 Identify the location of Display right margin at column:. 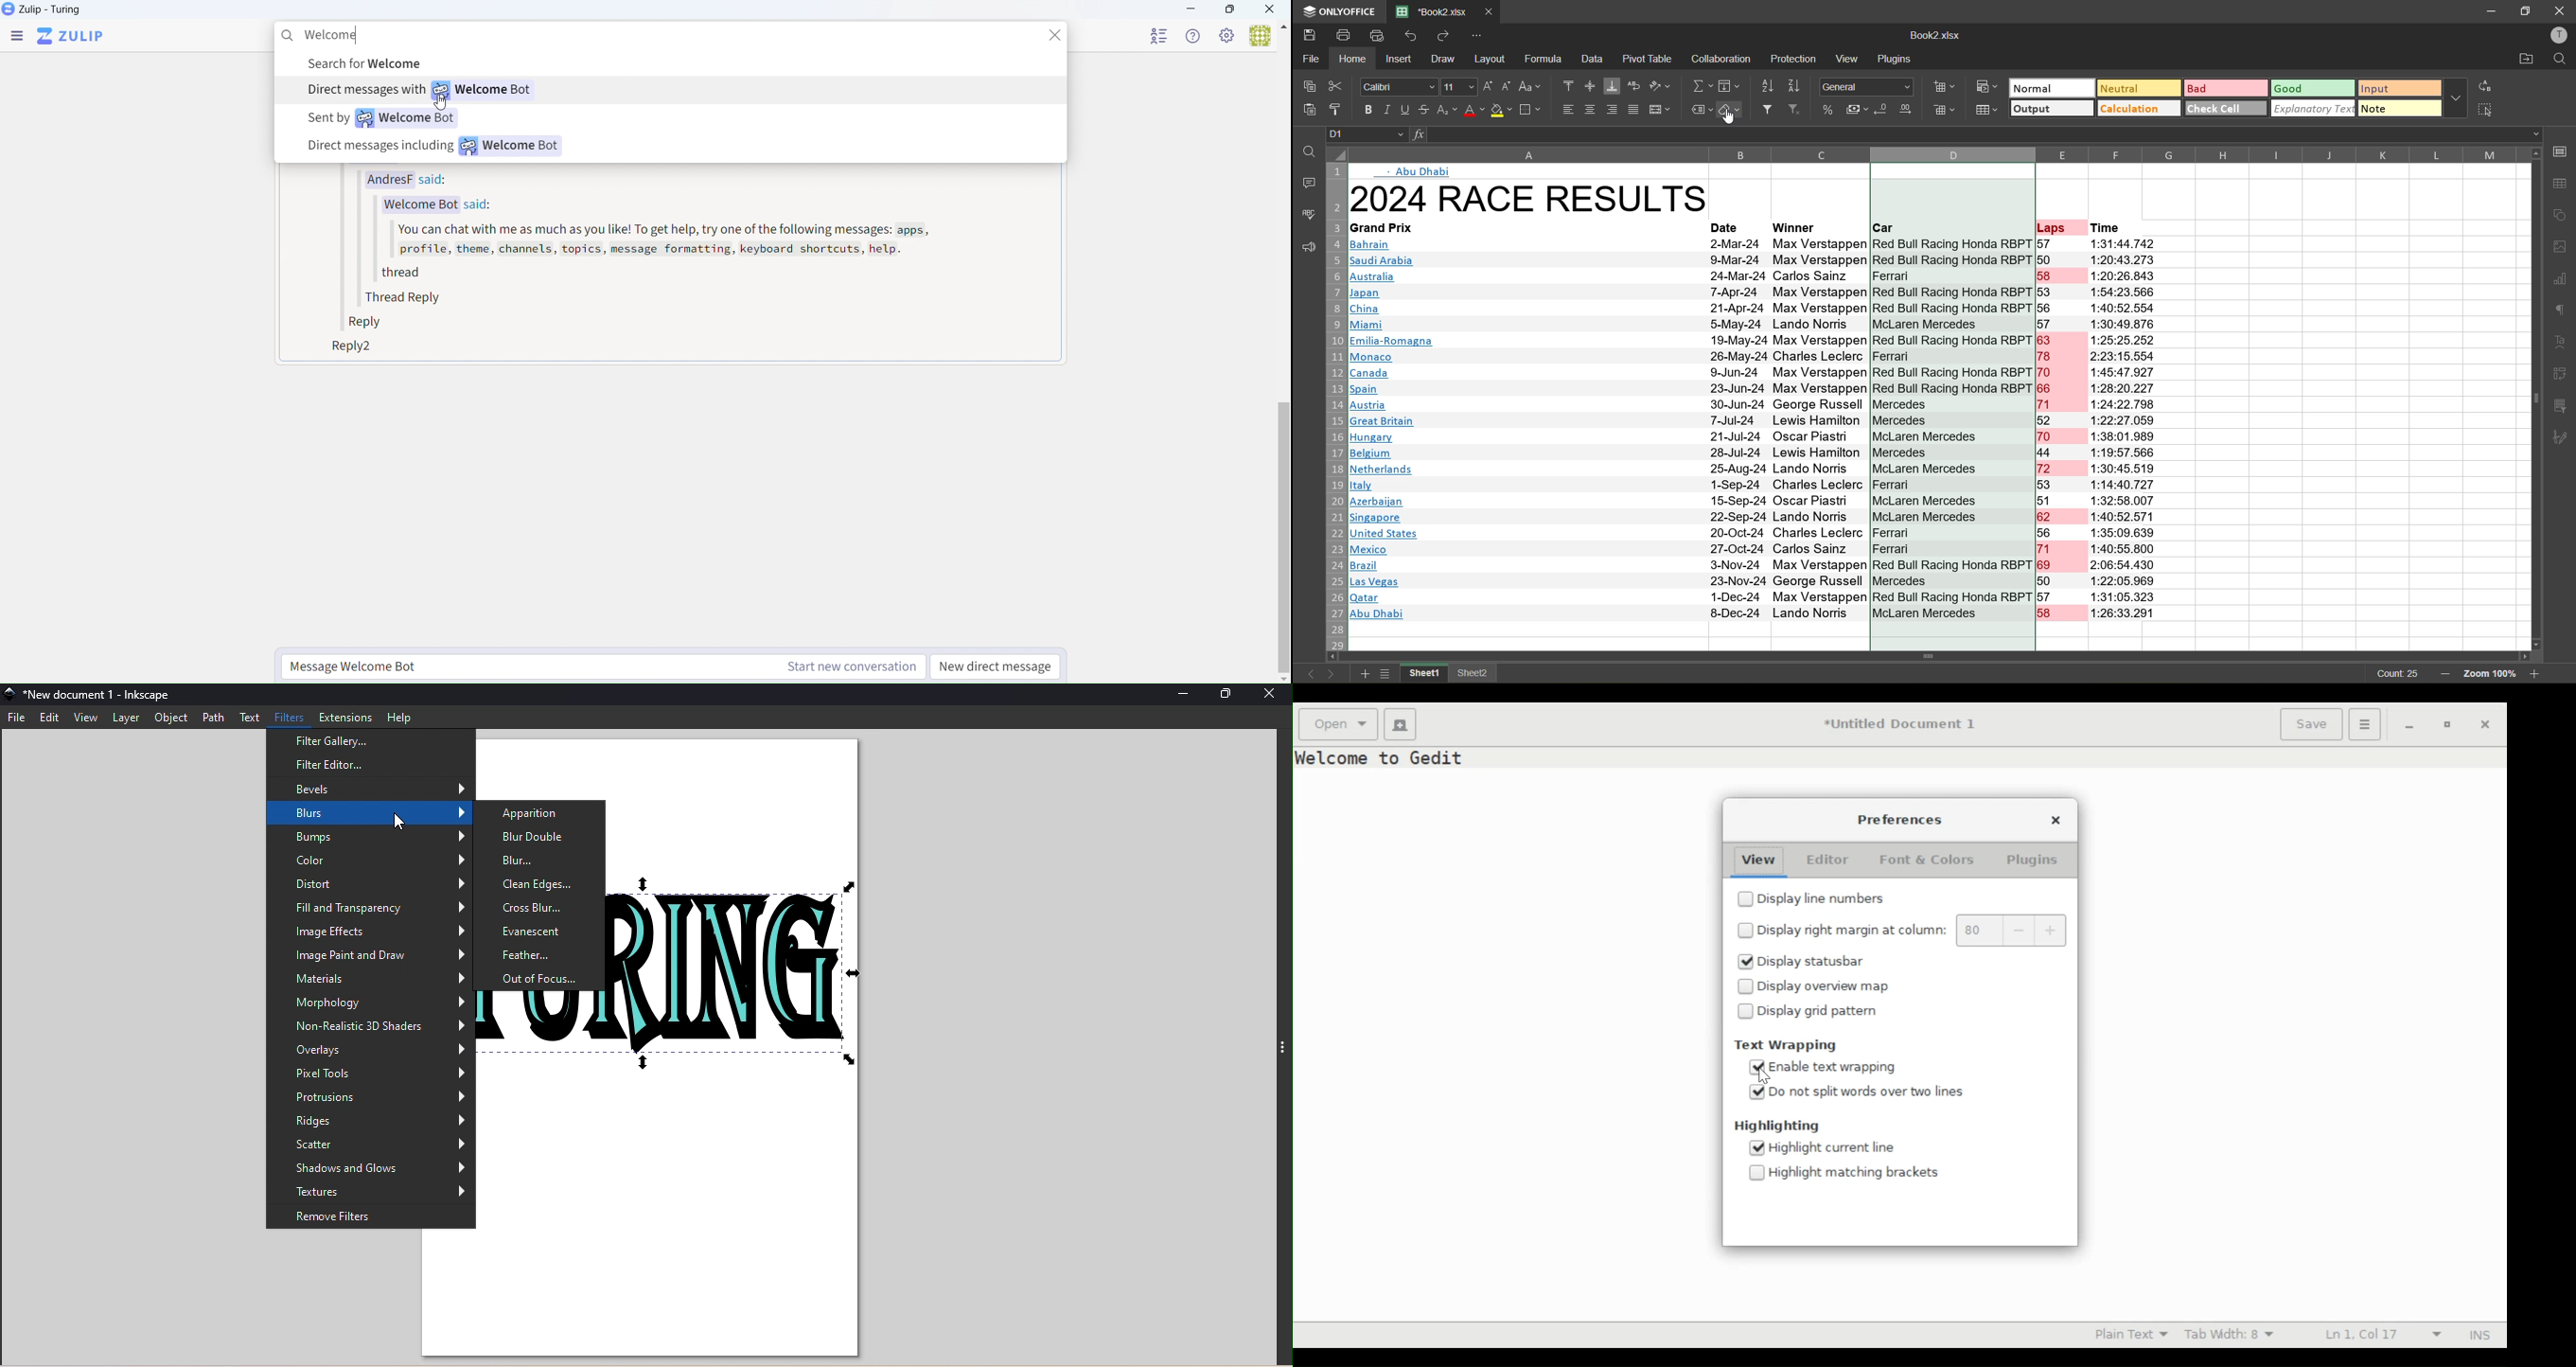
(1852, 932).